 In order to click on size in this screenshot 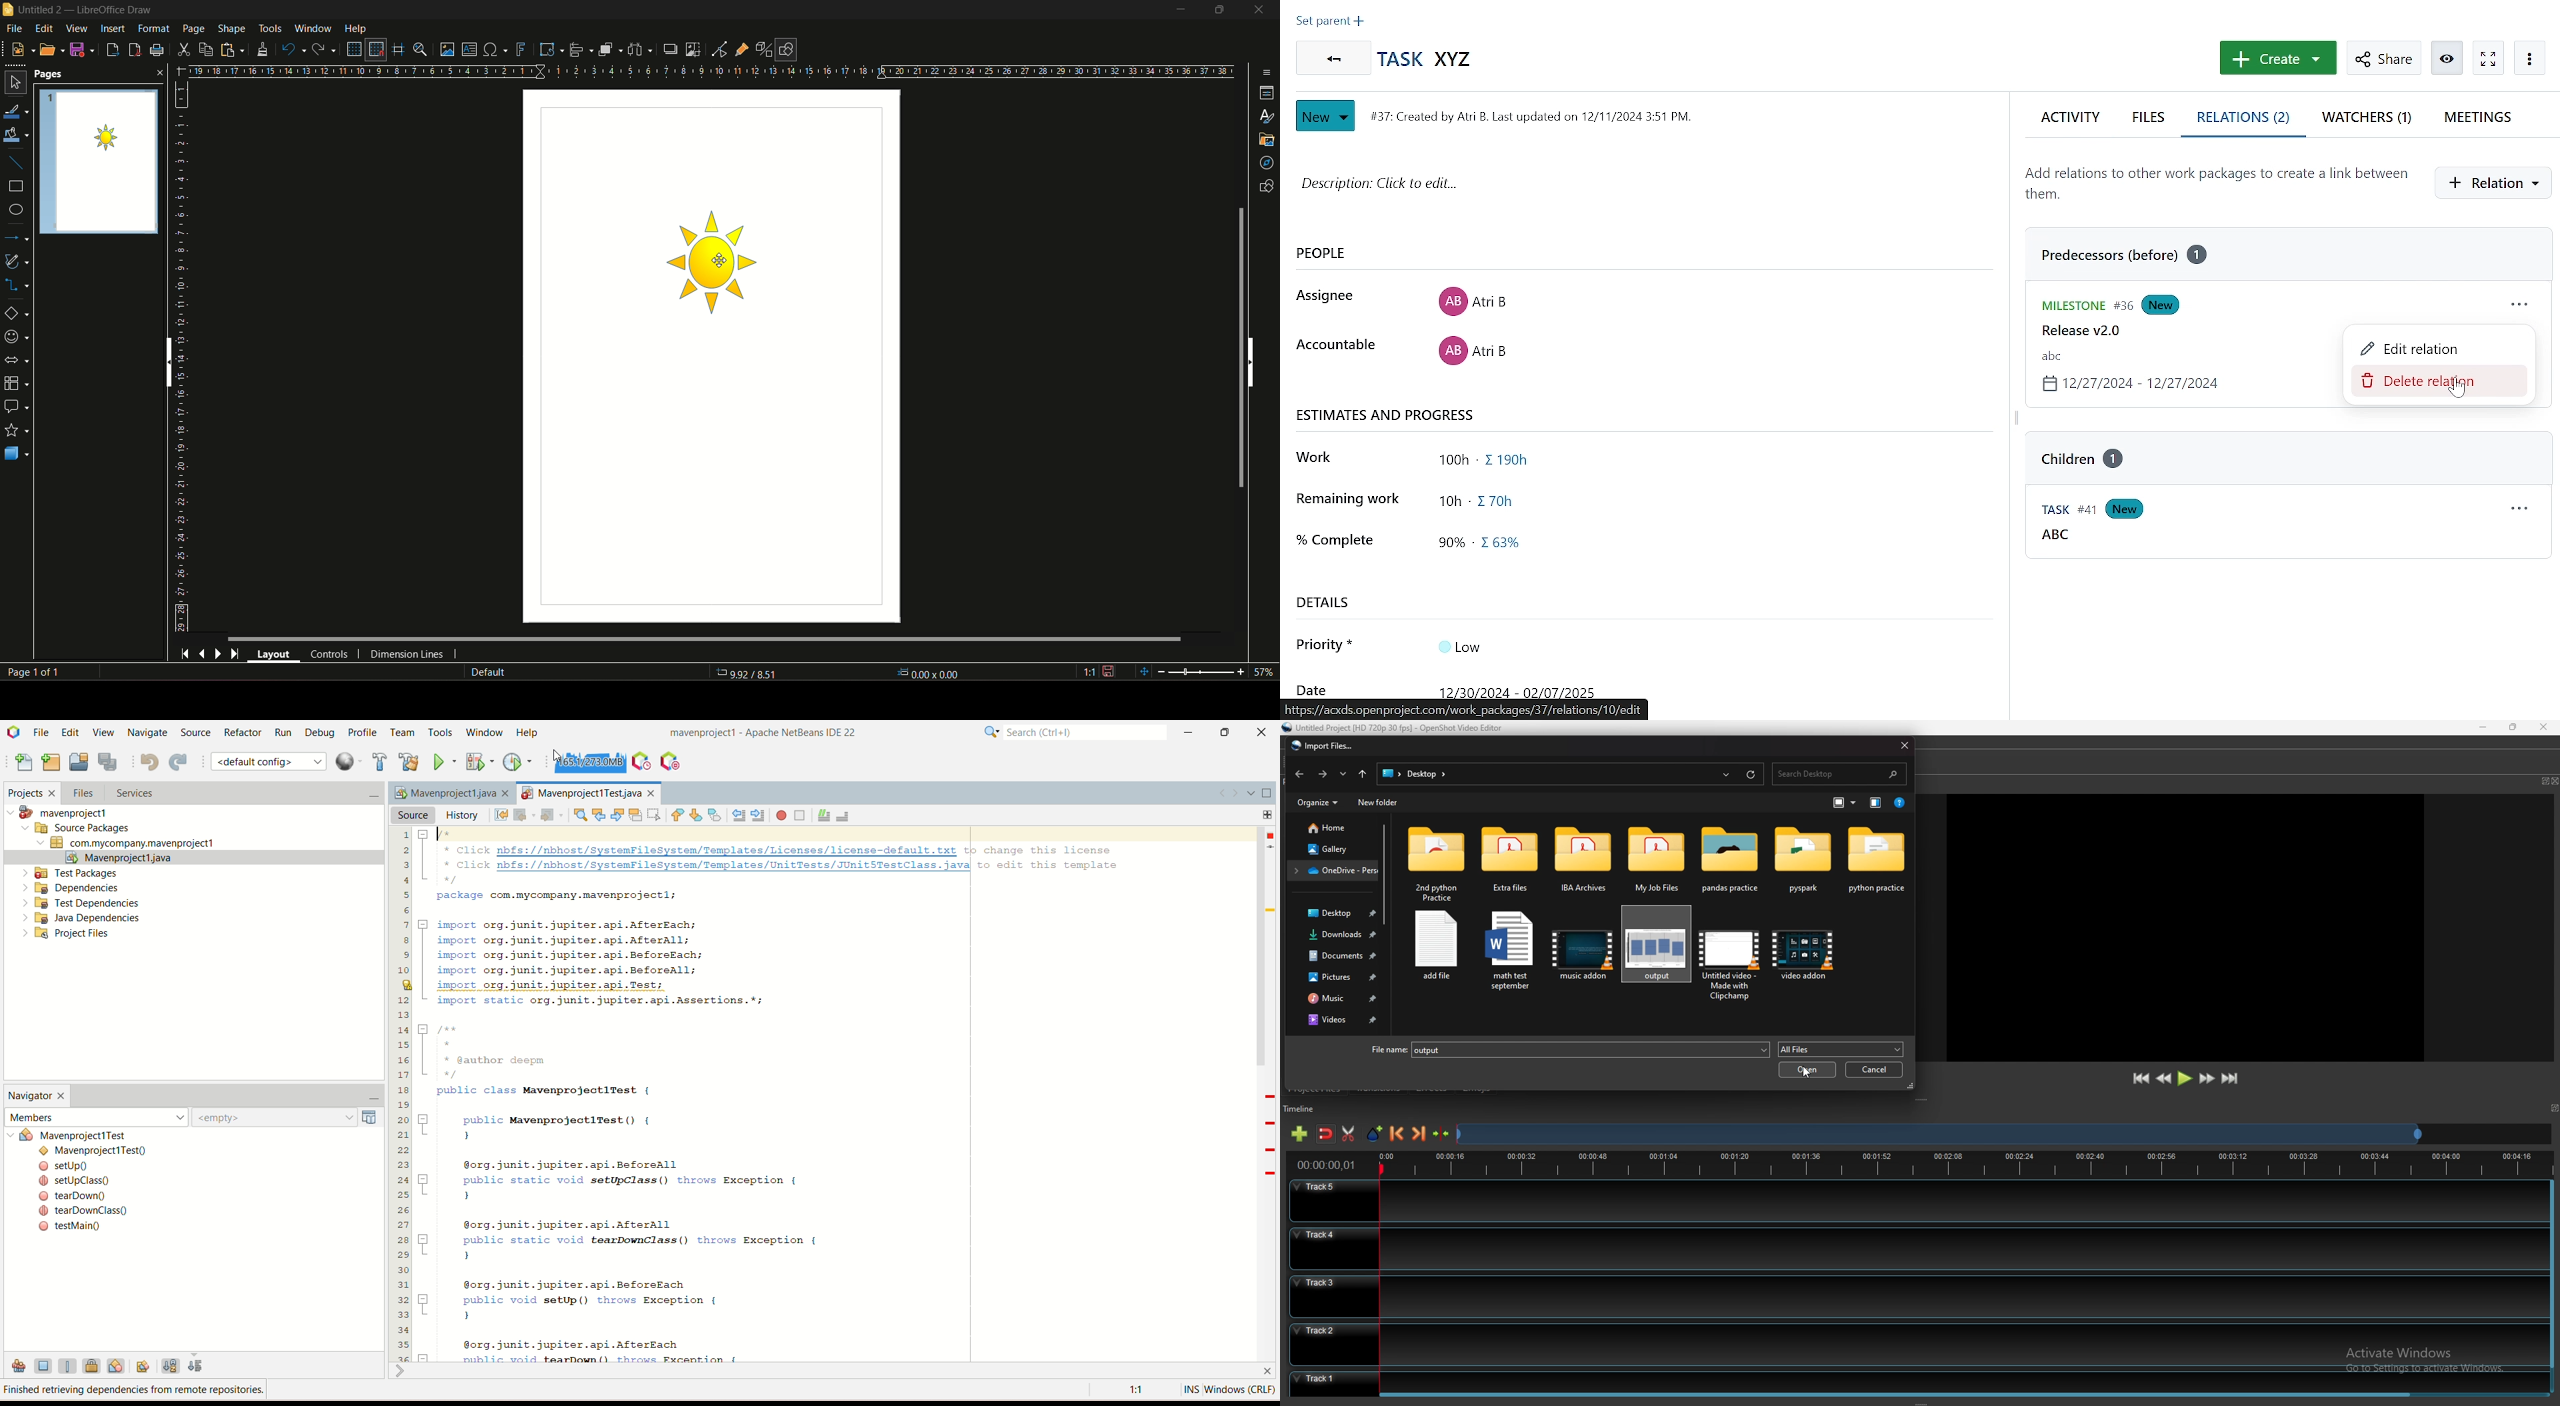, I will do `click(927, 673)`.